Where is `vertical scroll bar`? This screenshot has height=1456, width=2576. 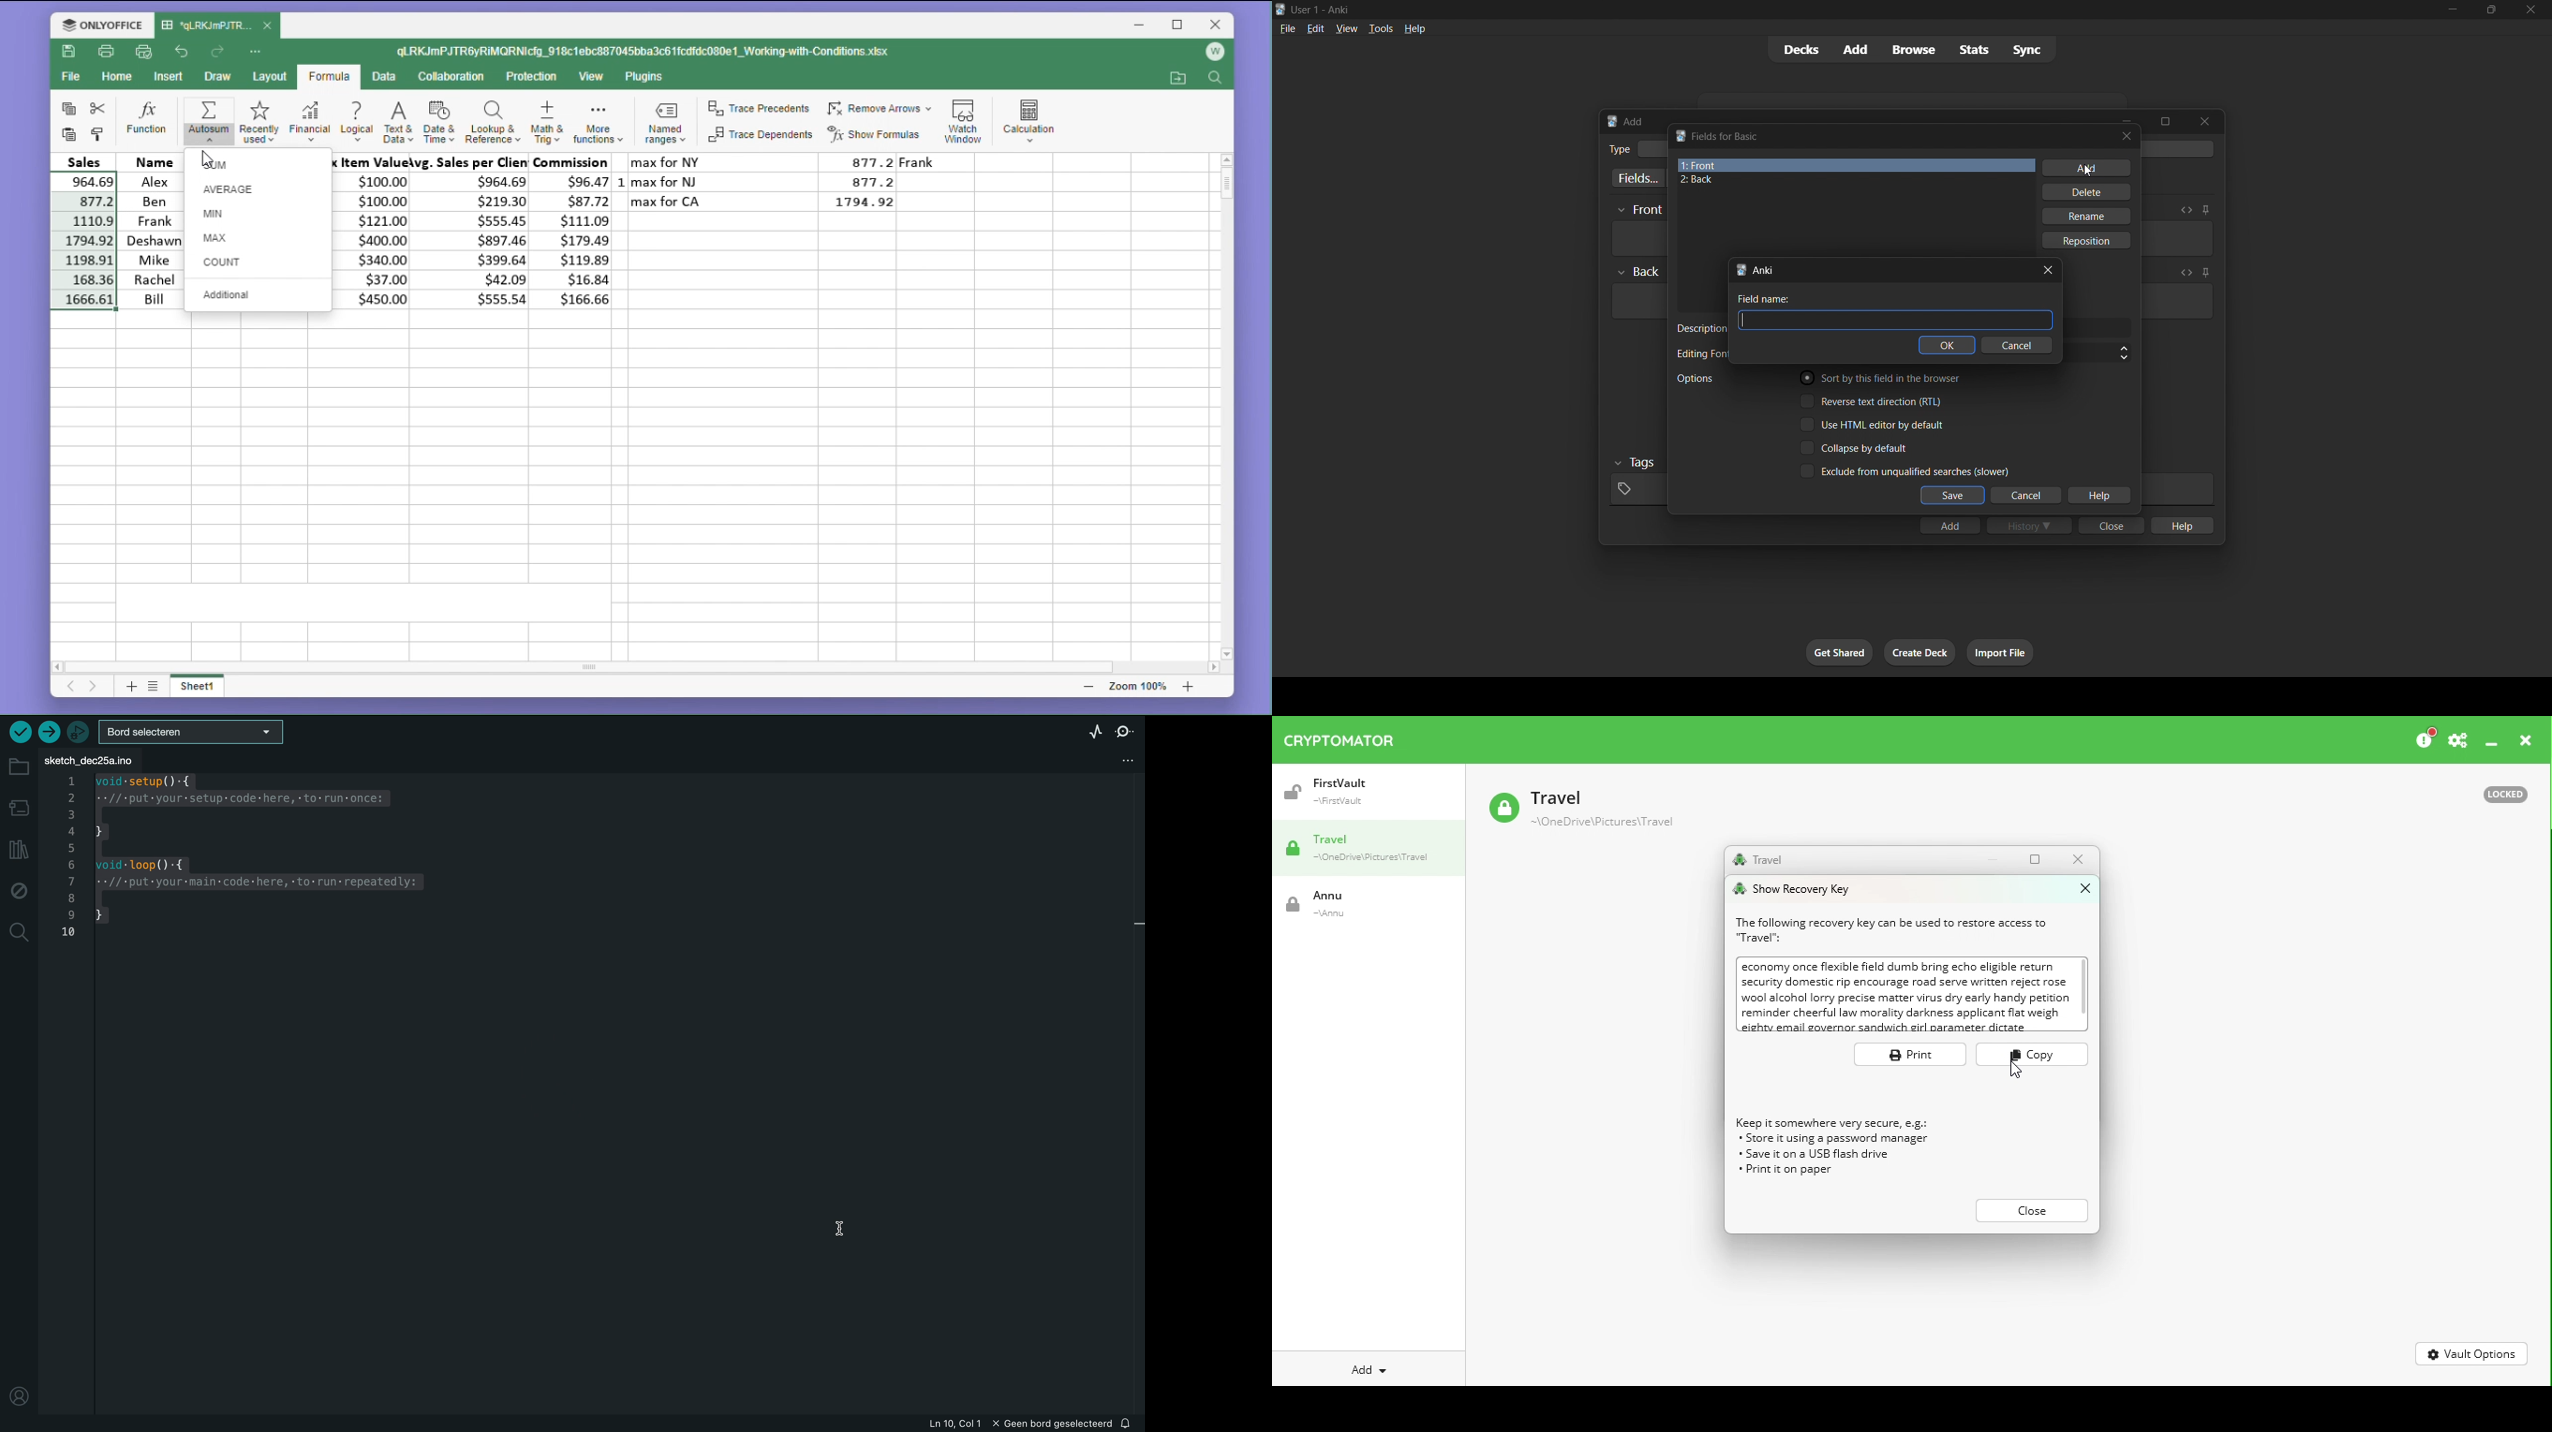 vertical scroll bar is located at coordinates (1227, 407).